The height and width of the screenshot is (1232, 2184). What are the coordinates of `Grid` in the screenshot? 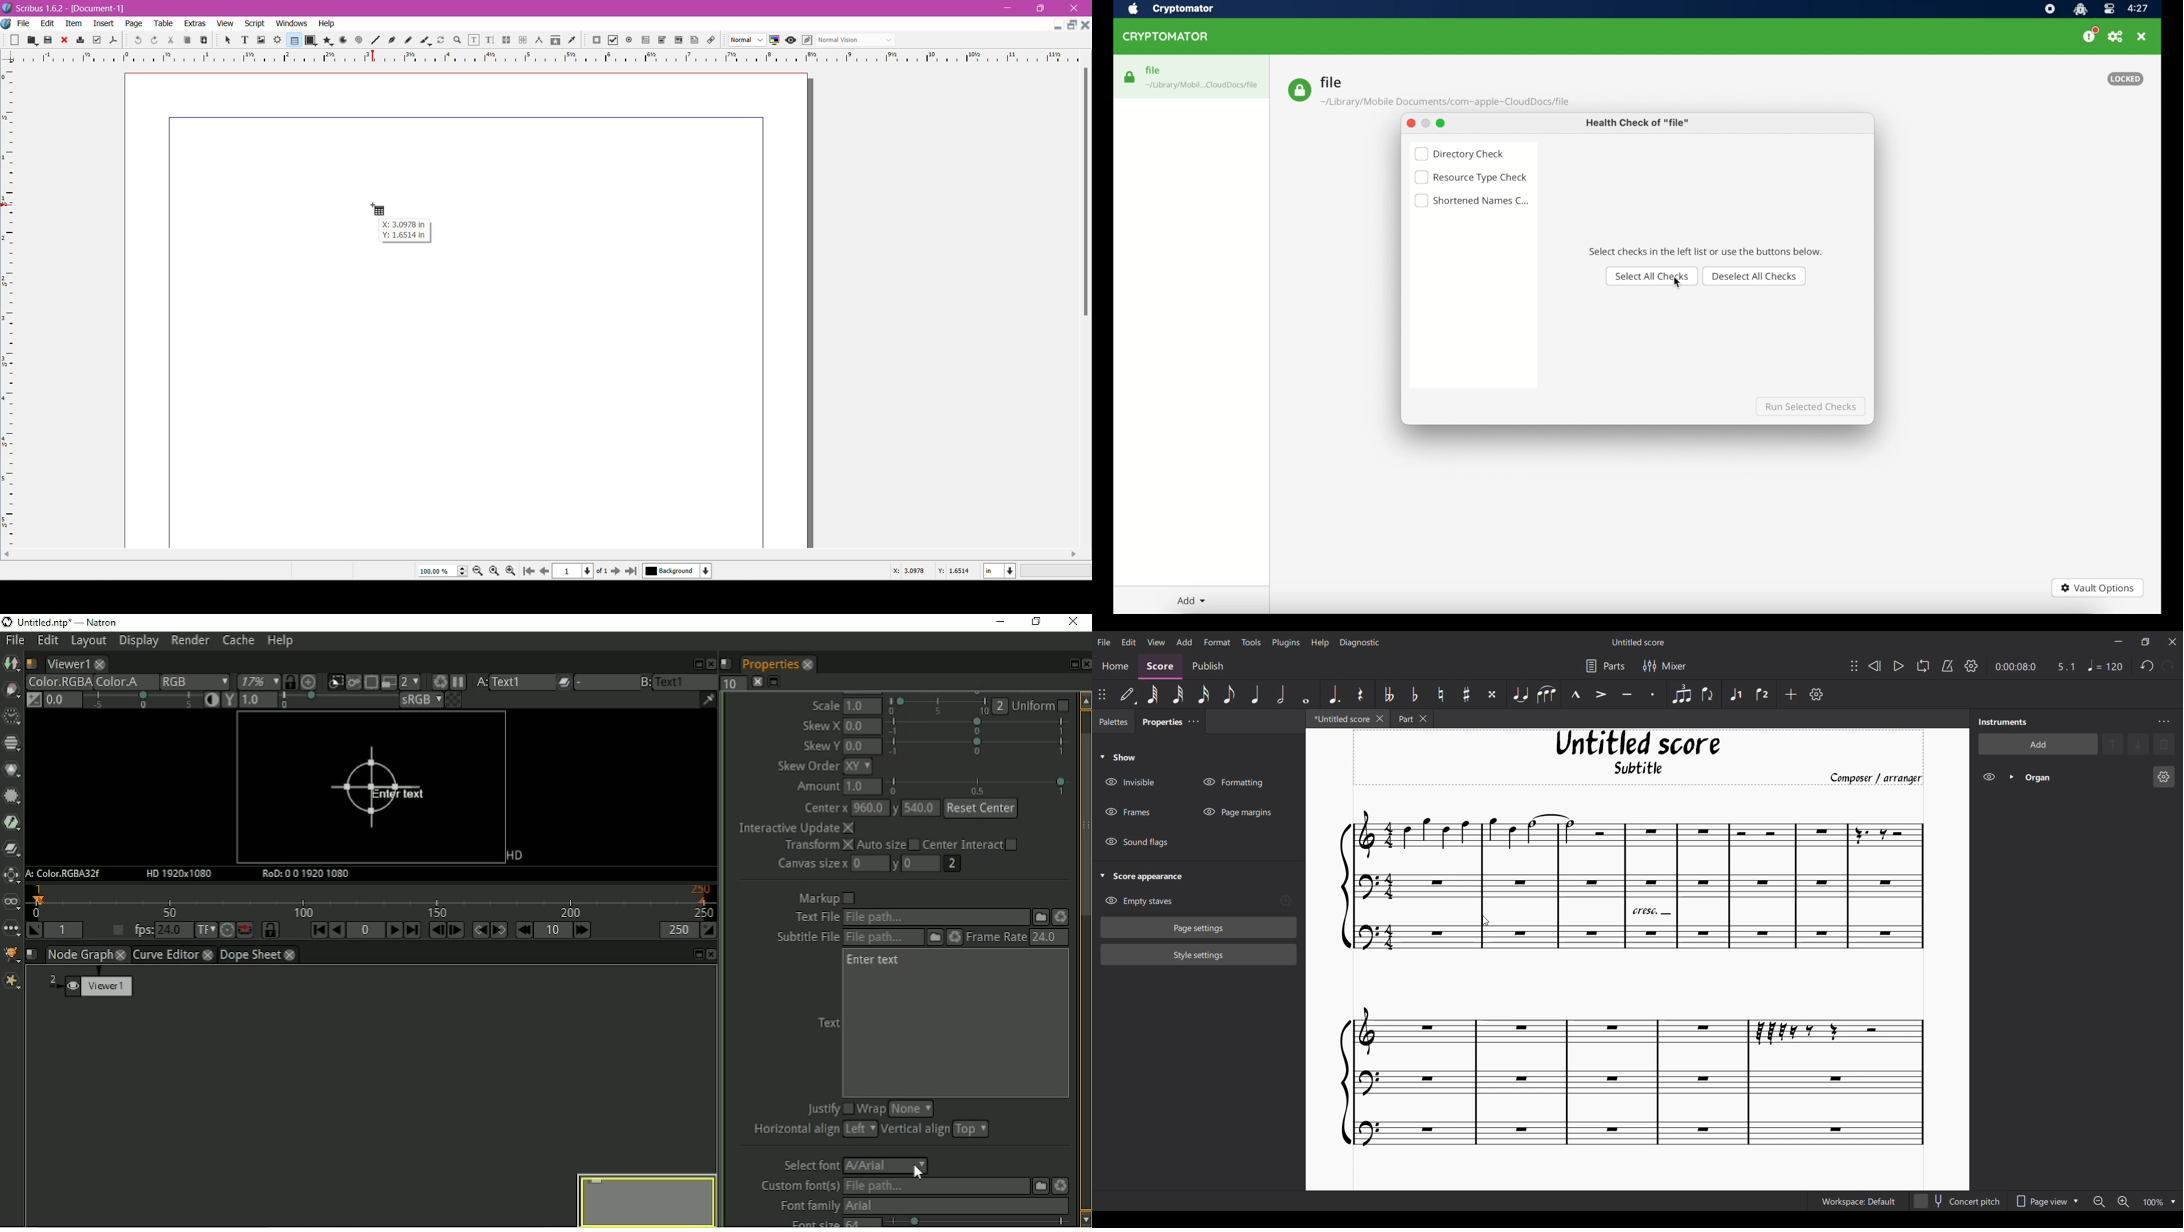 It's located at (14, 308).